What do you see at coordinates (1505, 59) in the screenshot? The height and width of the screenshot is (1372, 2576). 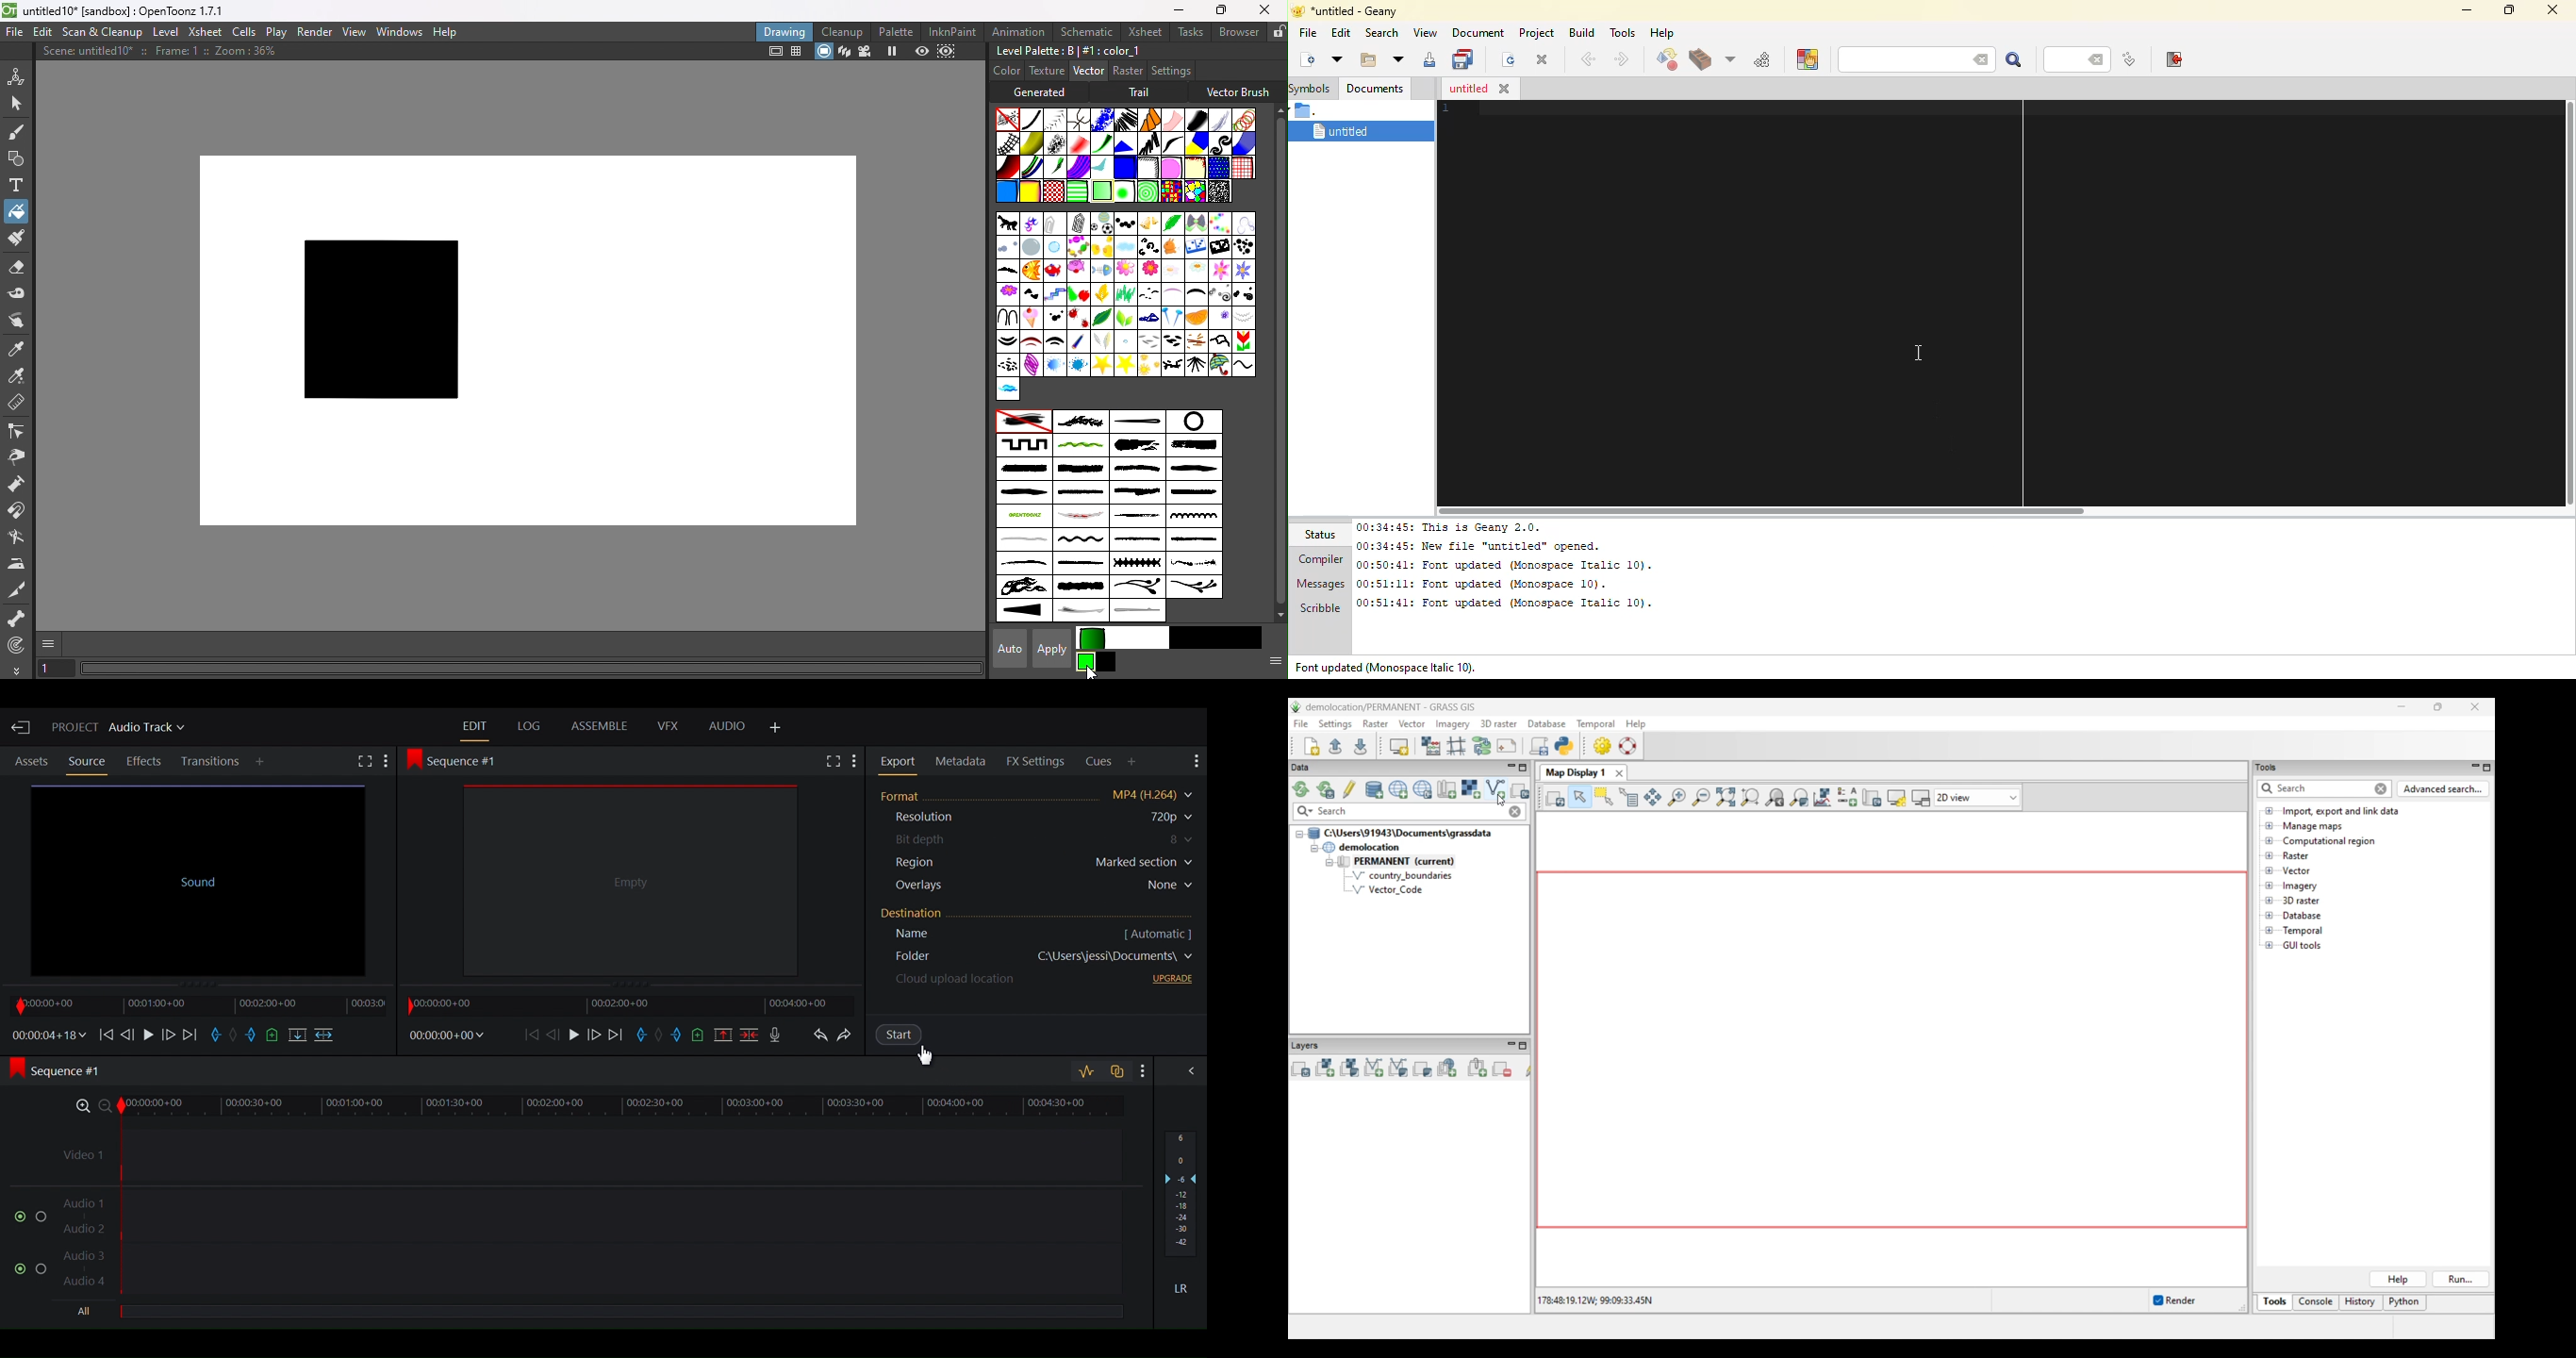 I see `reload` at bounding box center [1505, 59].